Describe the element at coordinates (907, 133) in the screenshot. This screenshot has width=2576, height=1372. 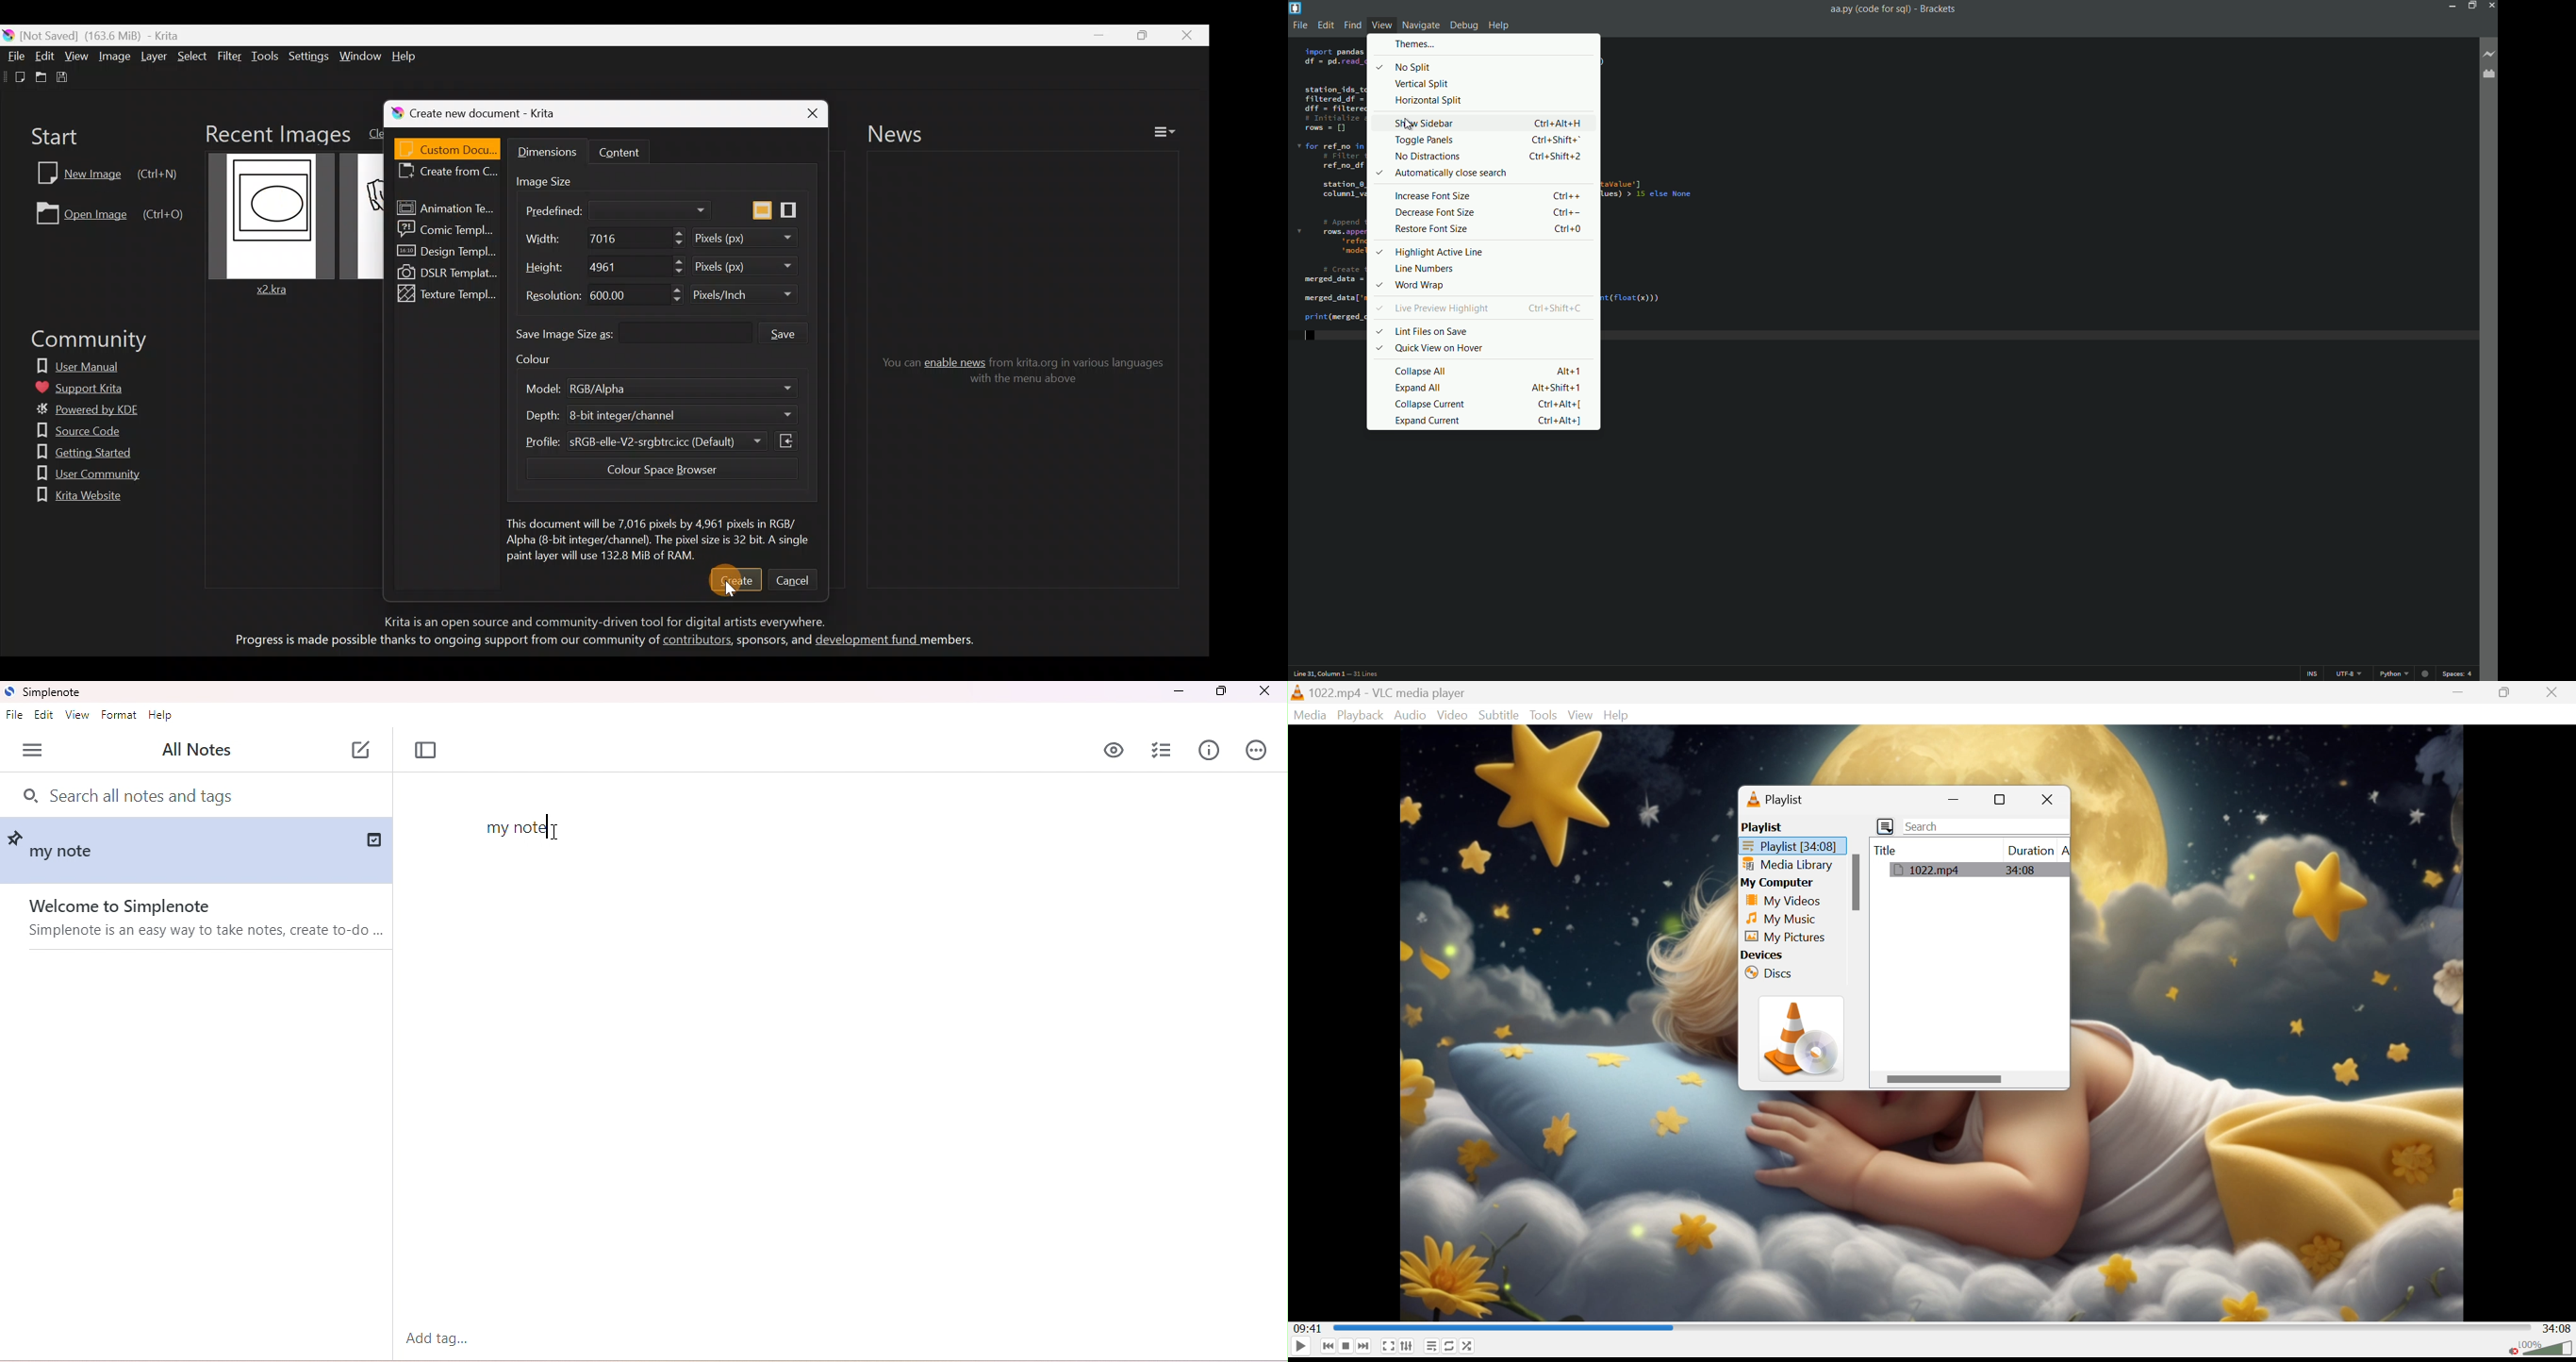
I see ` News` at that location.